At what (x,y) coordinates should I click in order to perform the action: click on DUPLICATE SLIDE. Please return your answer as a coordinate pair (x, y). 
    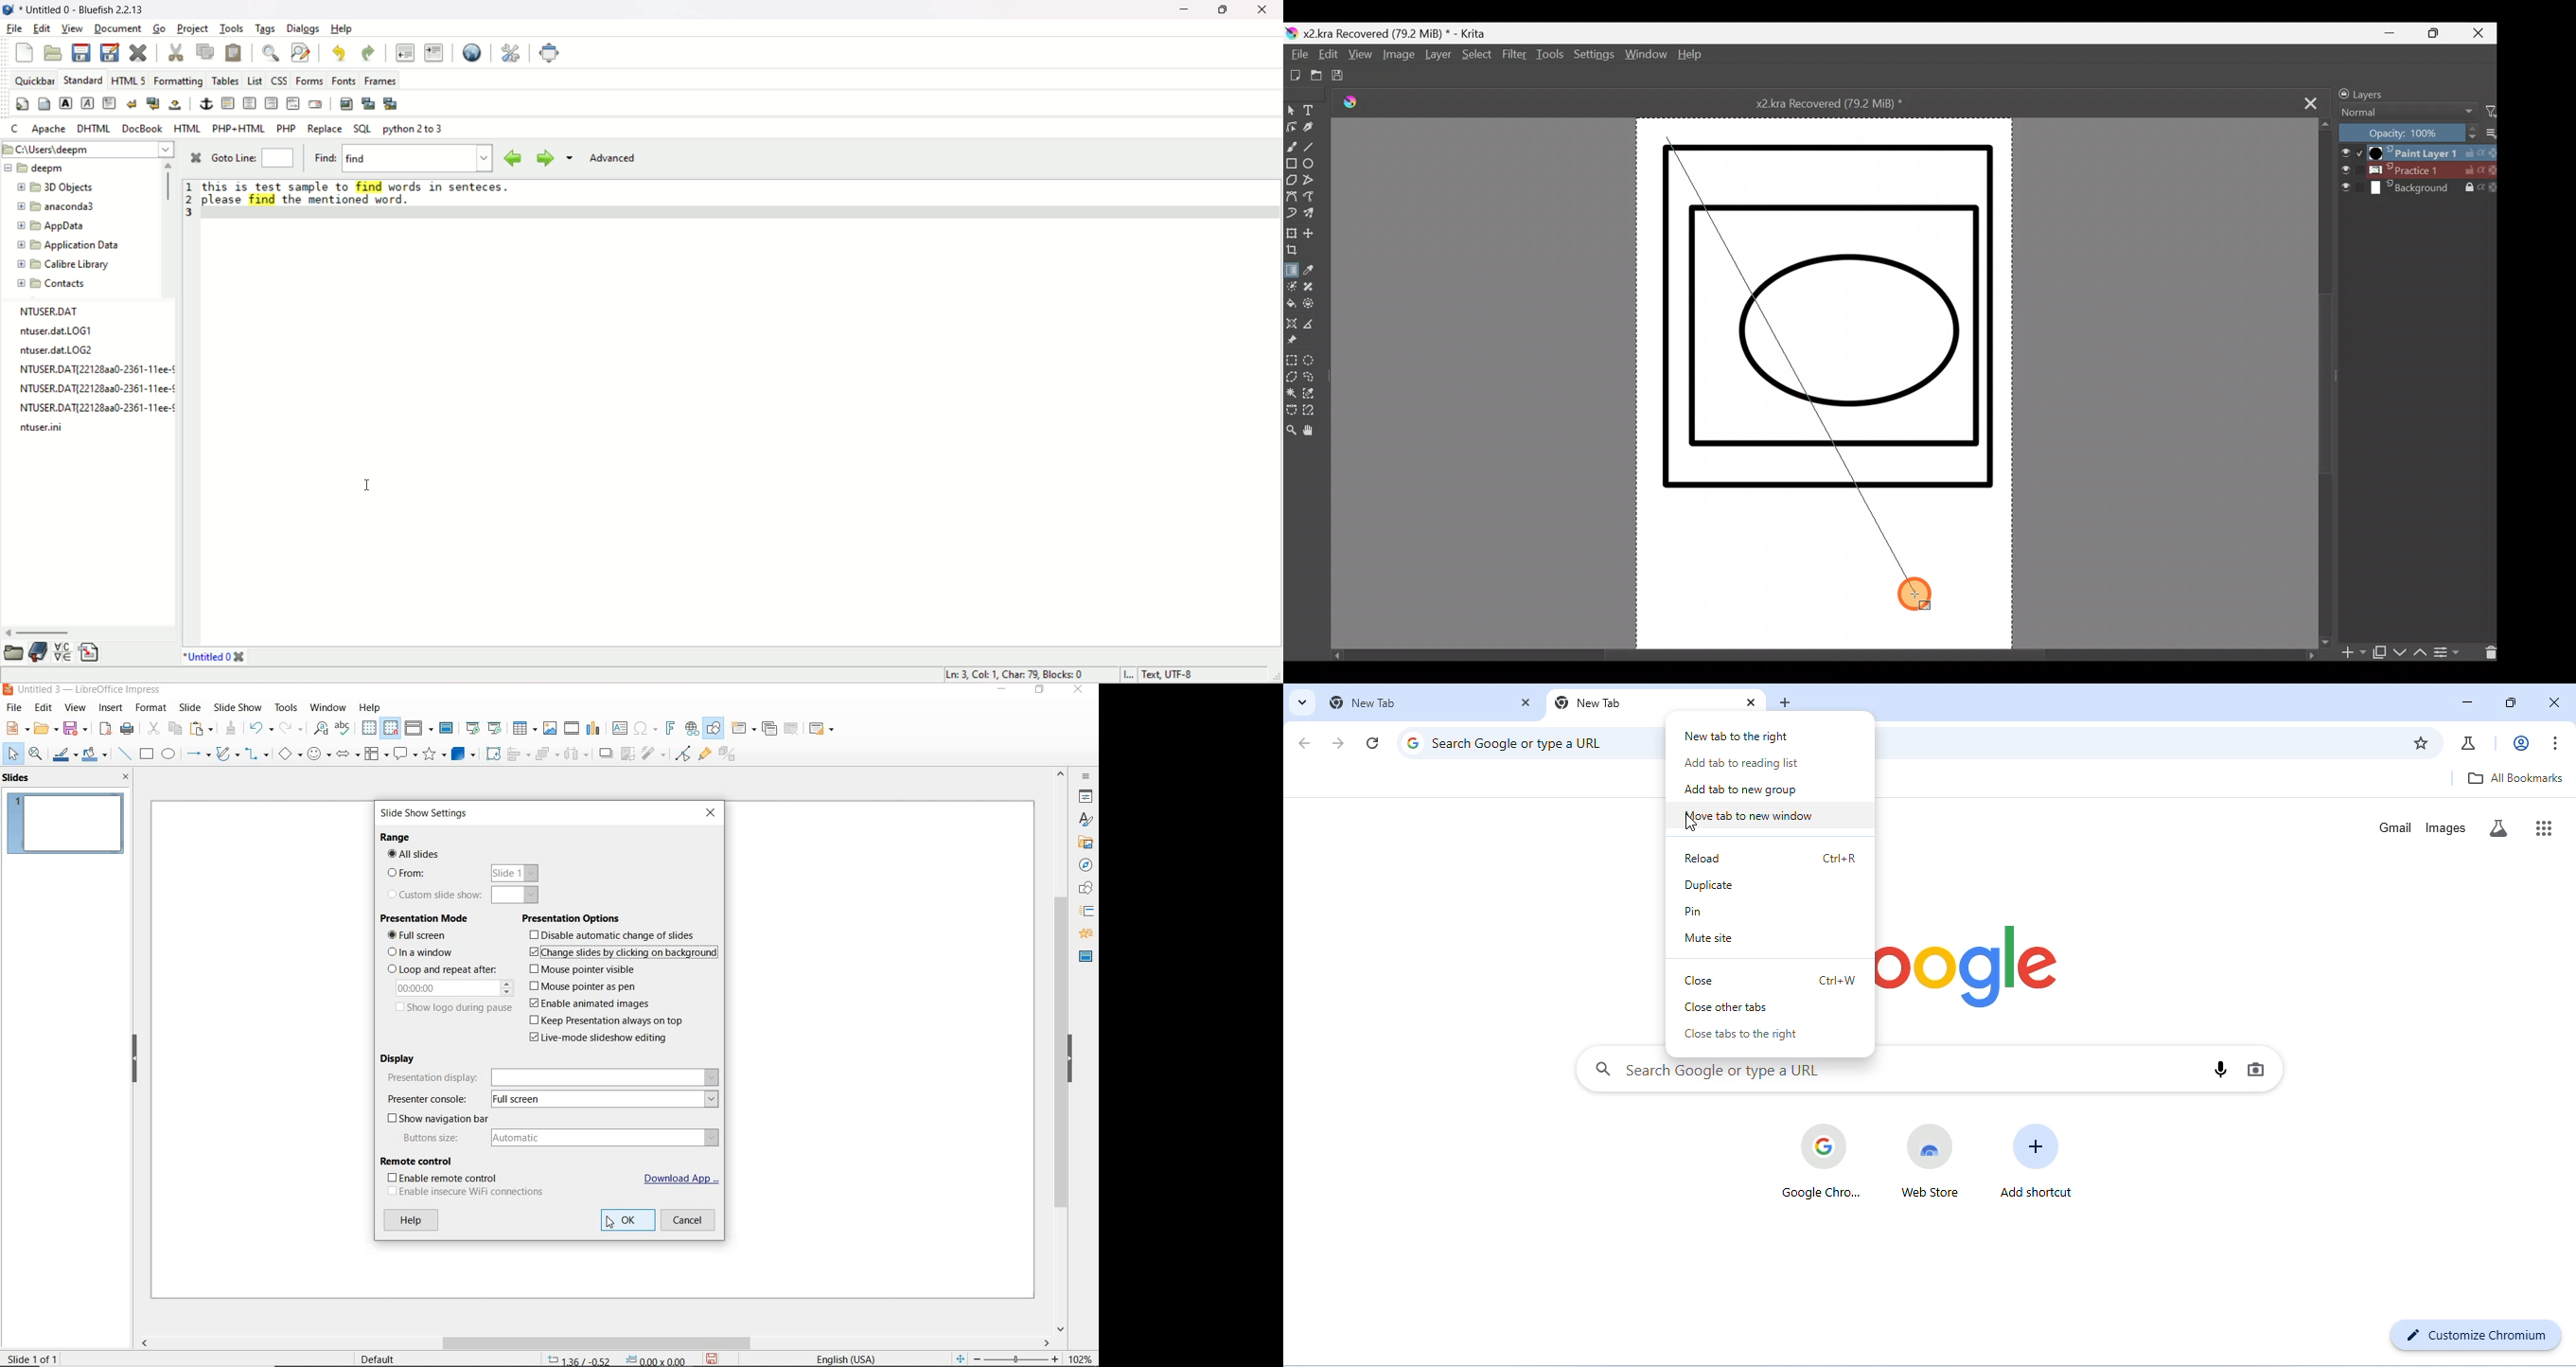
    Looking at the image, I should click on (768, 727).